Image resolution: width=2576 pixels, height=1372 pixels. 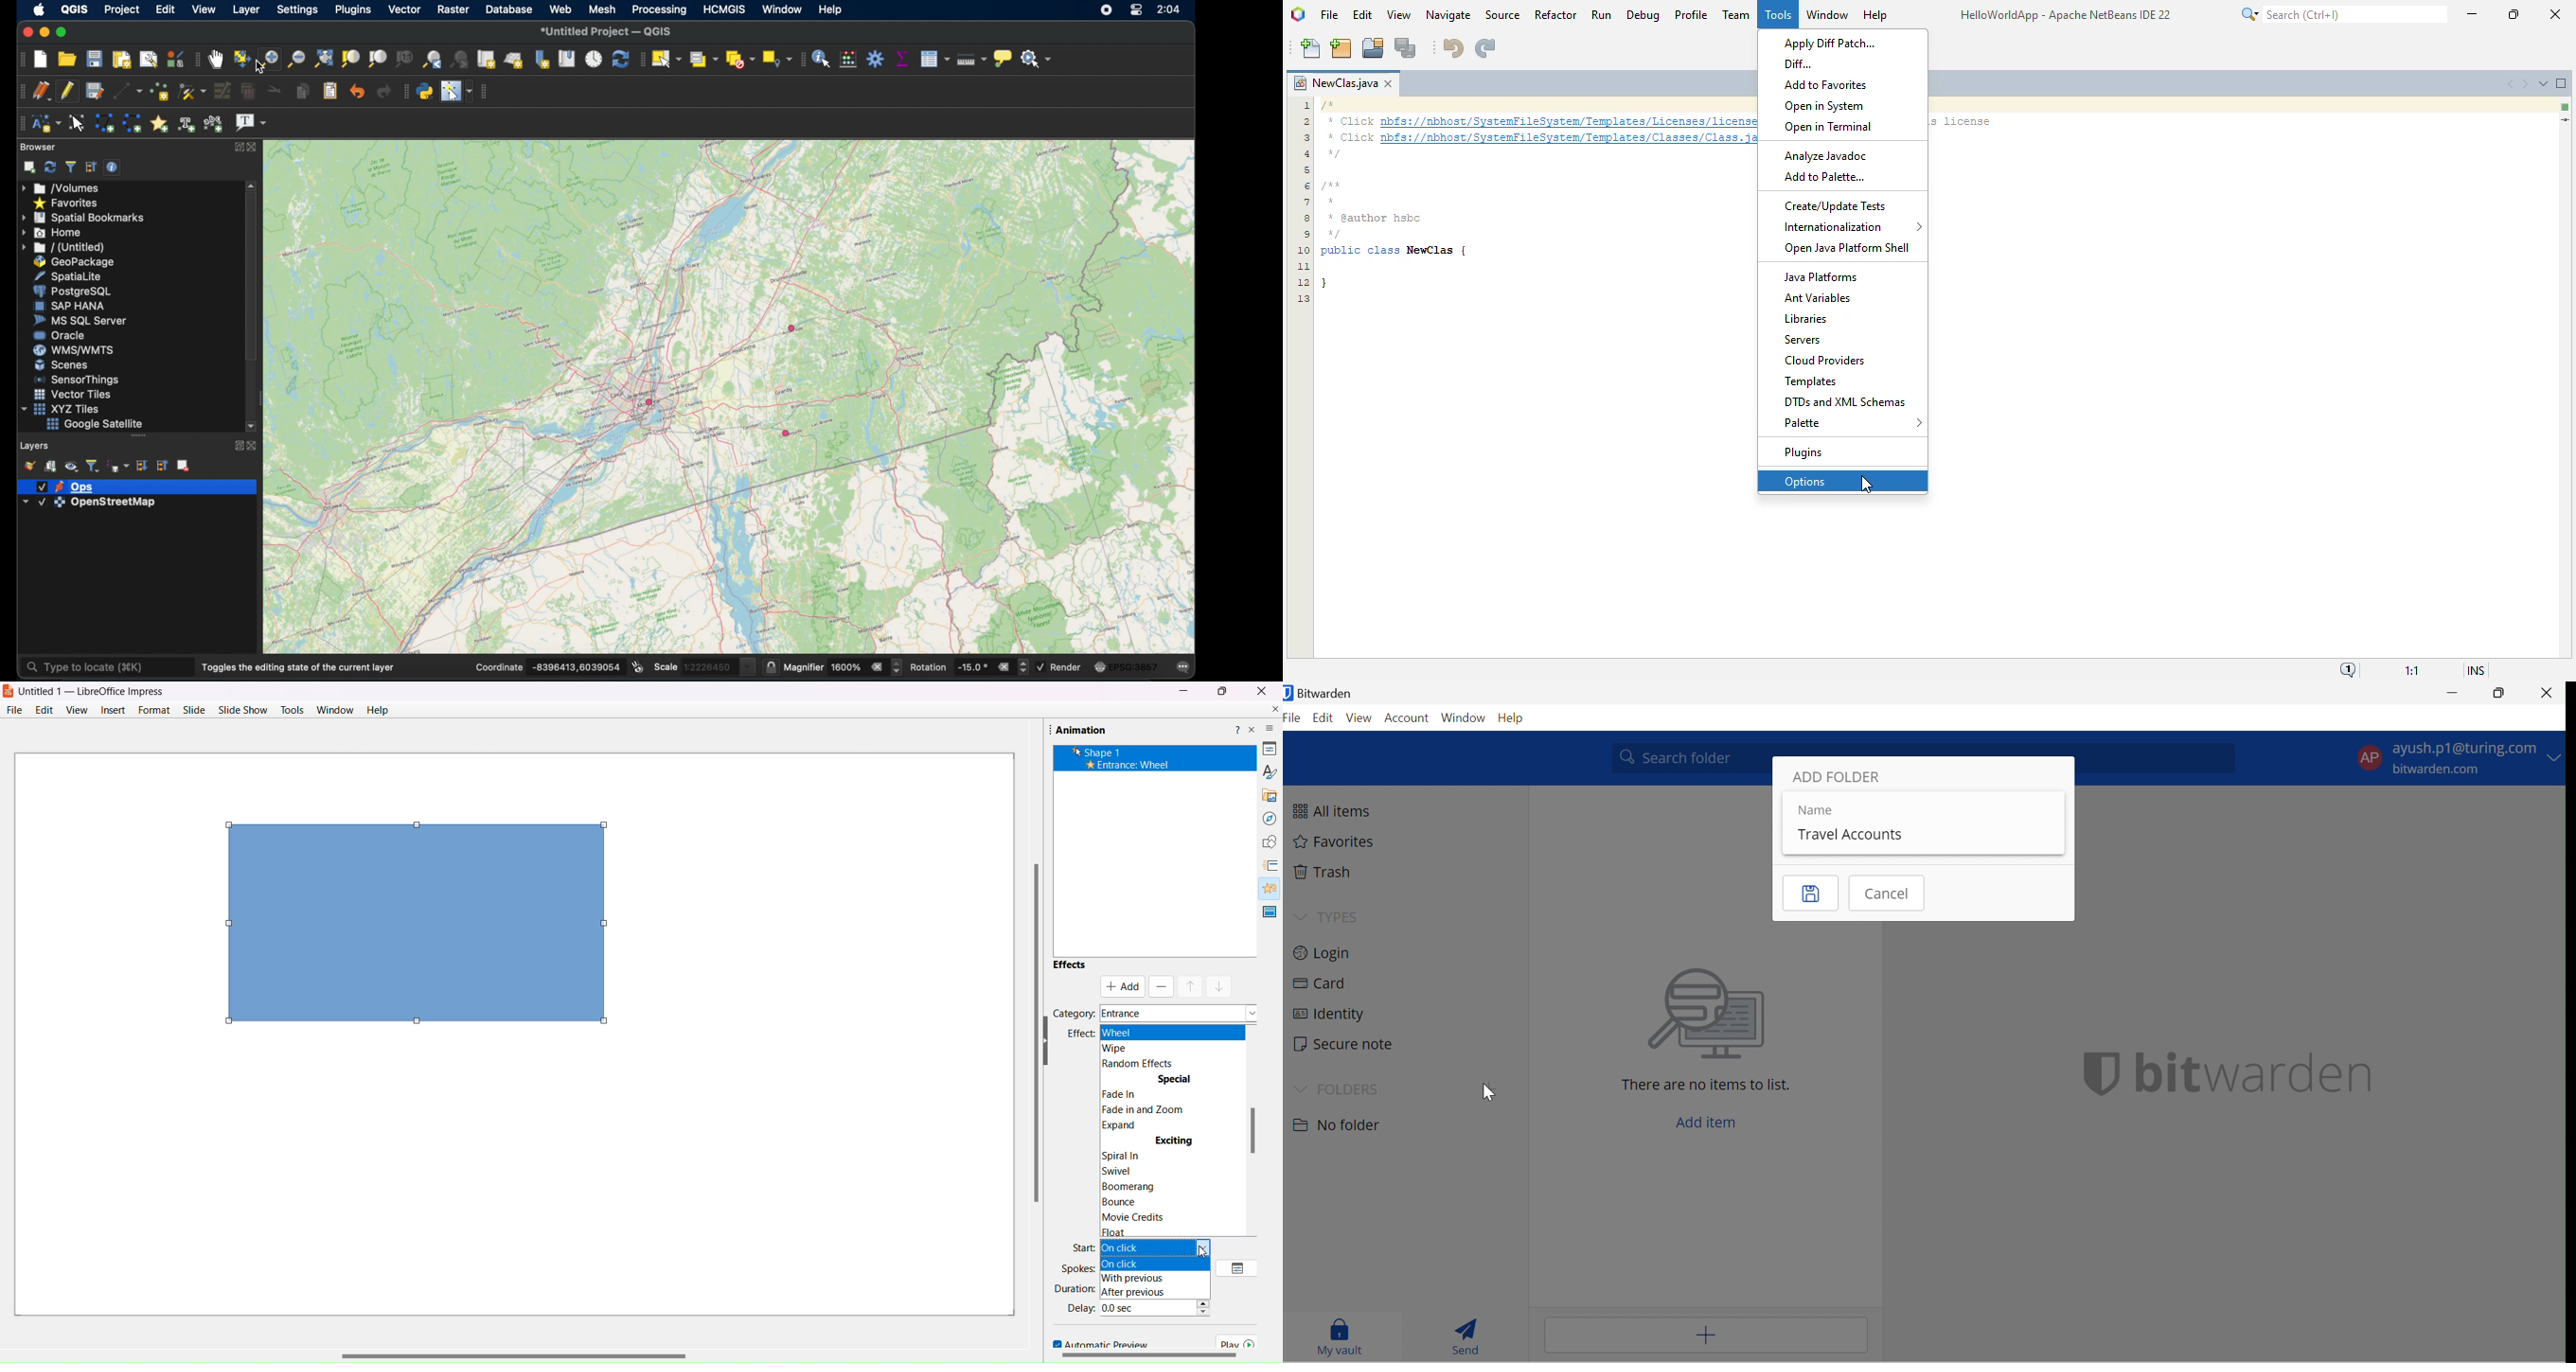 What do you see at coordinates (297, 666) in the screenshot?
I see `toggles the editing state of current layer` at bounding box center [297, 666].